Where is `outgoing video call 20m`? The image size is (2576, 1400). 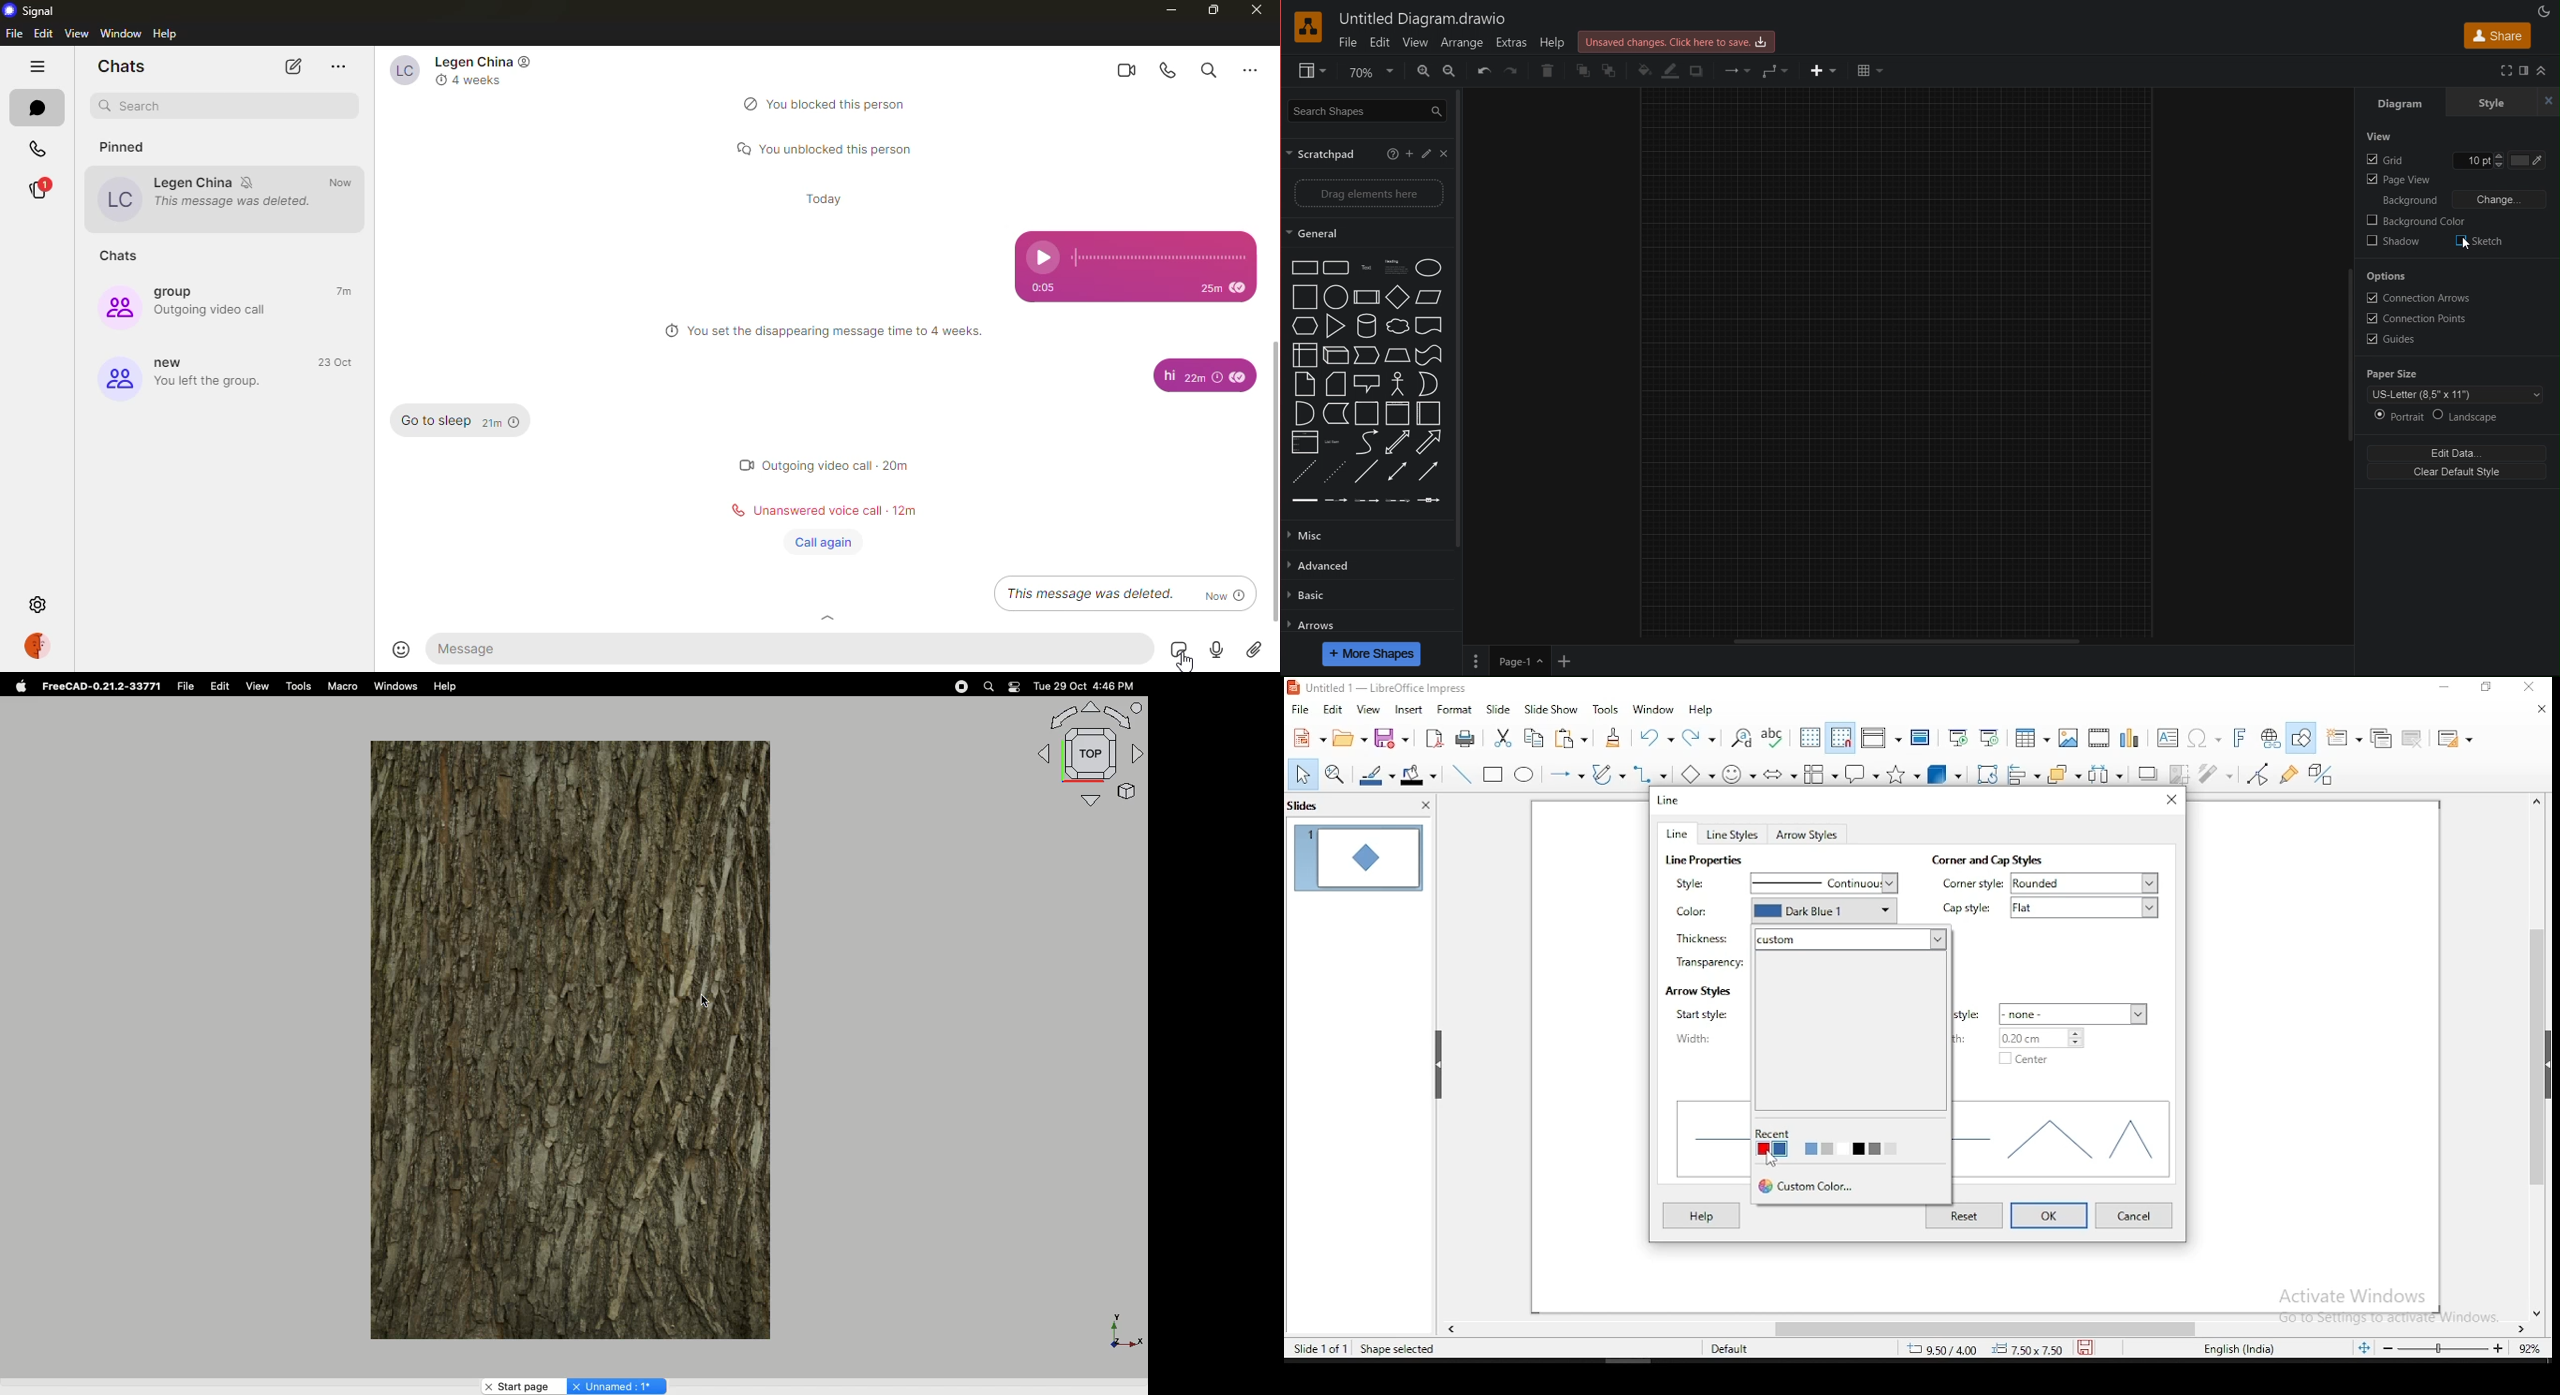 outgoing video call 20m is located at coordinates (839, 463).